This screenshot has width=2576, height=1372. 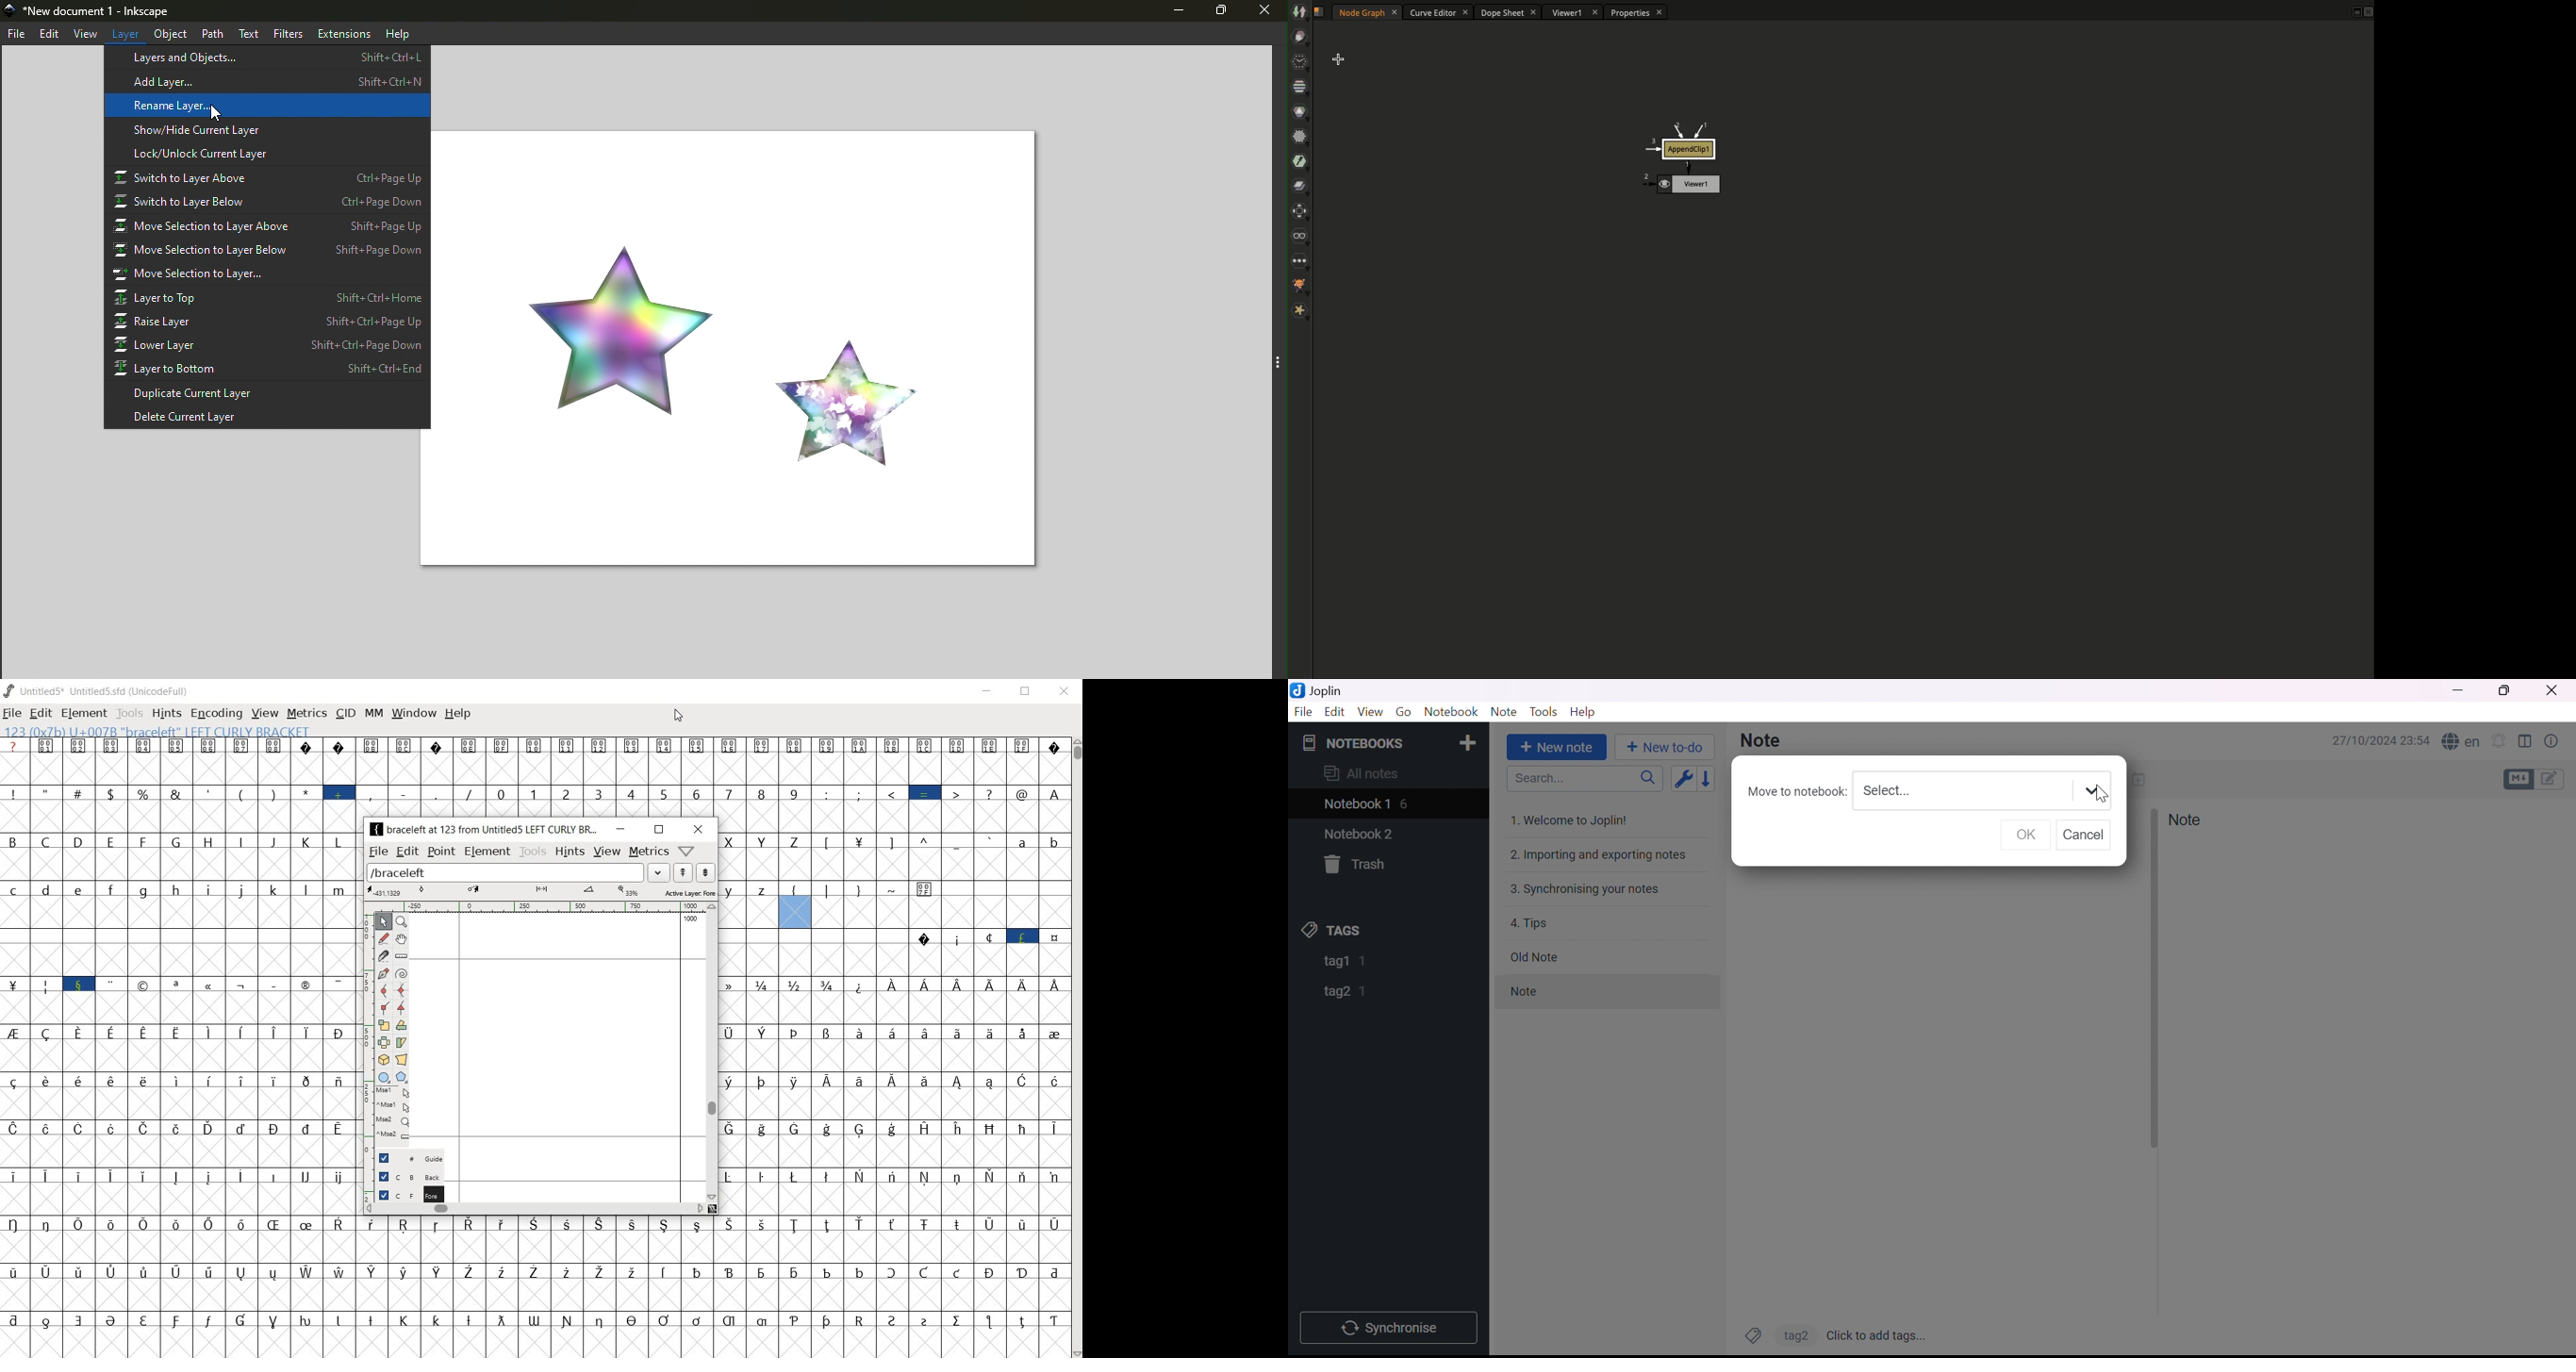 What do you see at coordinates (1065, 689) in the screenshot?
I see `close` at bounding box center [1065, 689].